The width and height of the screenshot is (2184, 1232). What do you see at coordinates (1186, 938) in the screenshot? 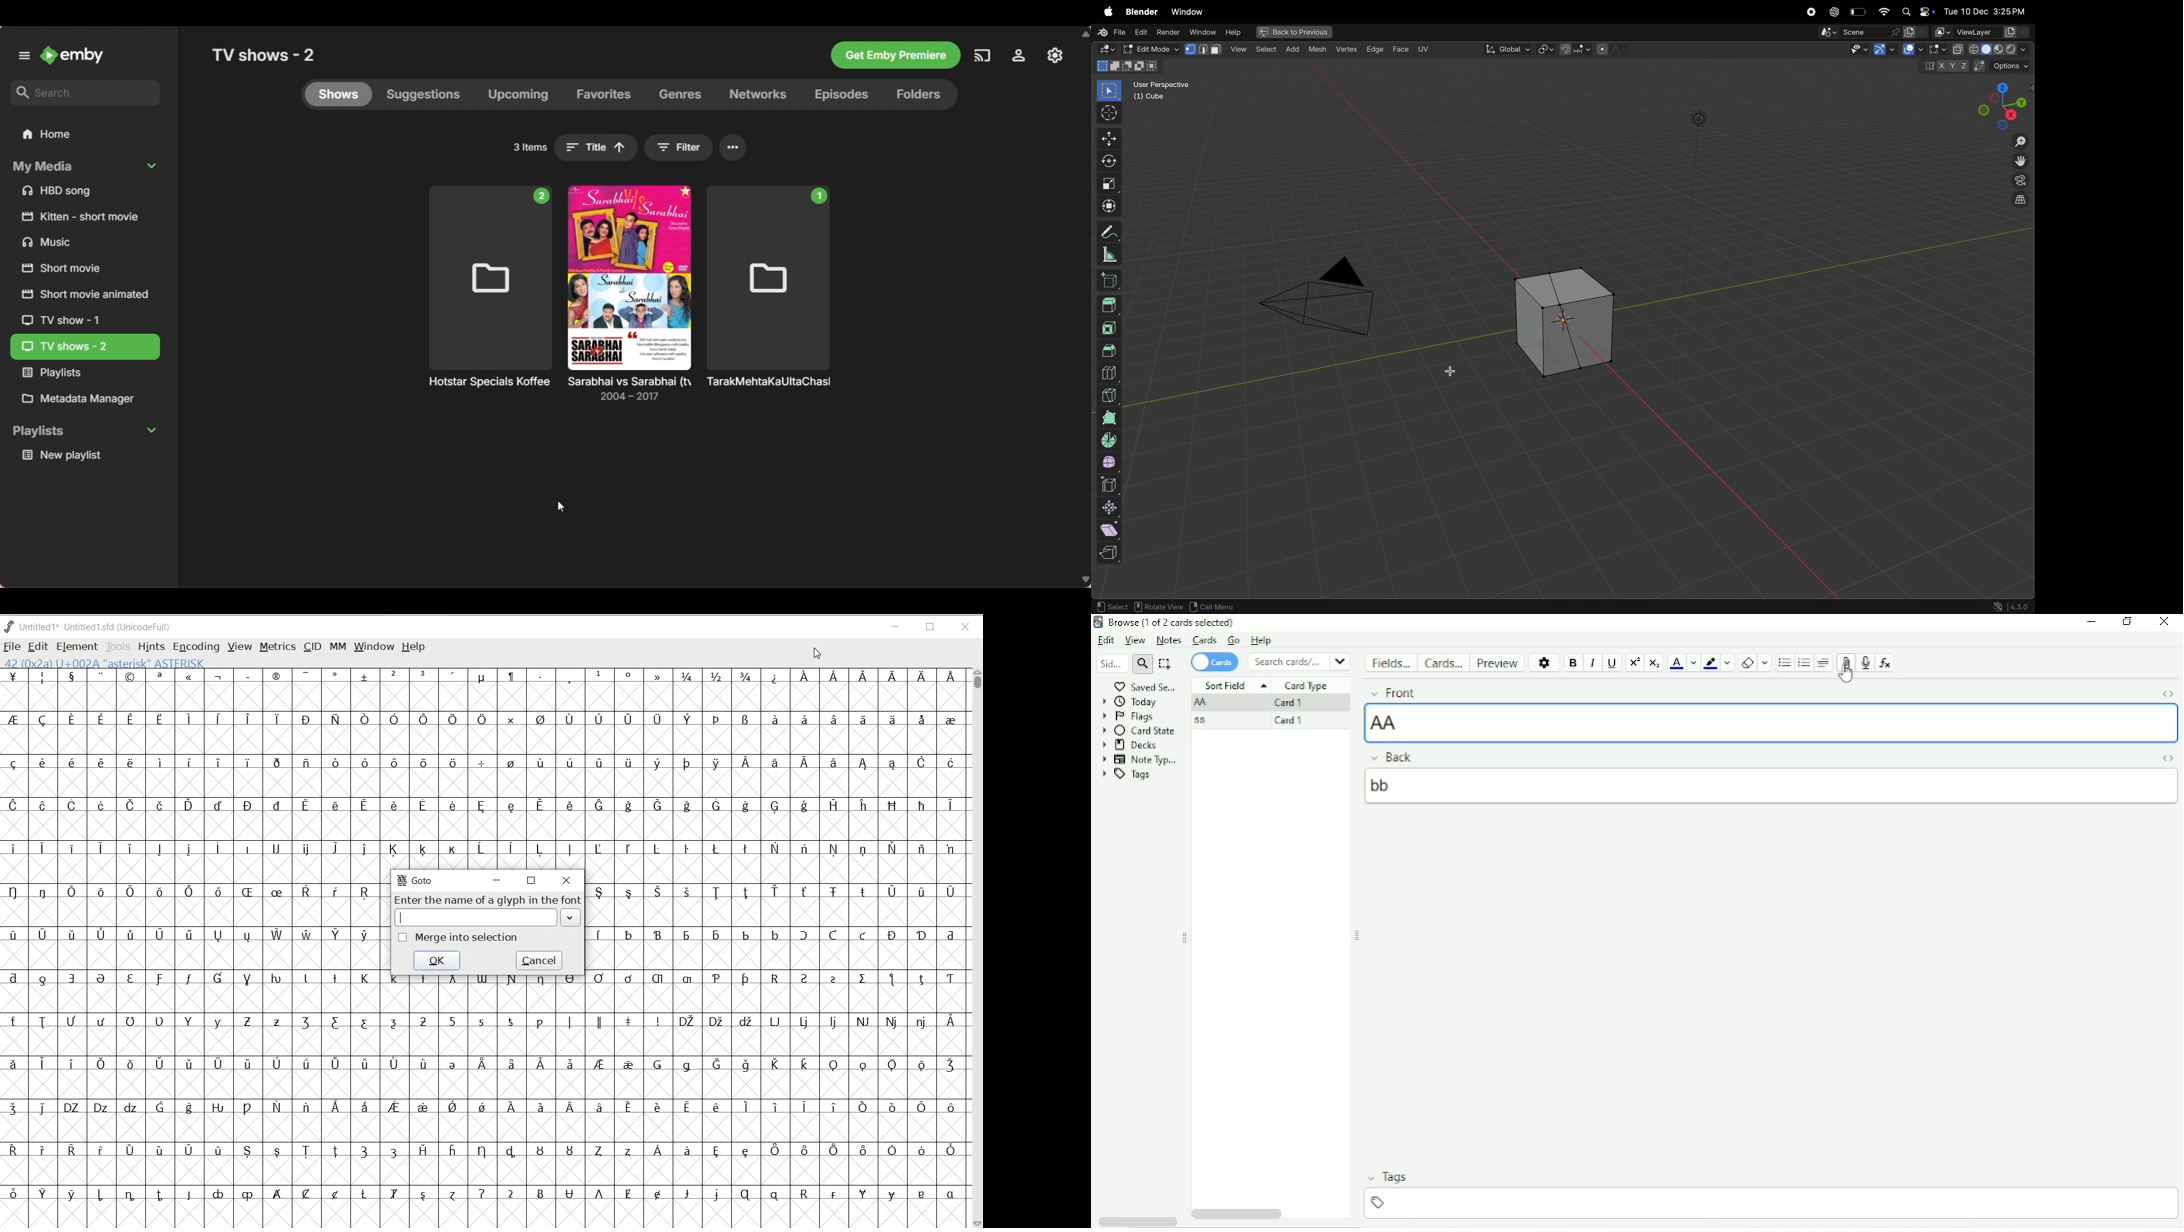
I see `Resize` at bounding box center [1186, 938].